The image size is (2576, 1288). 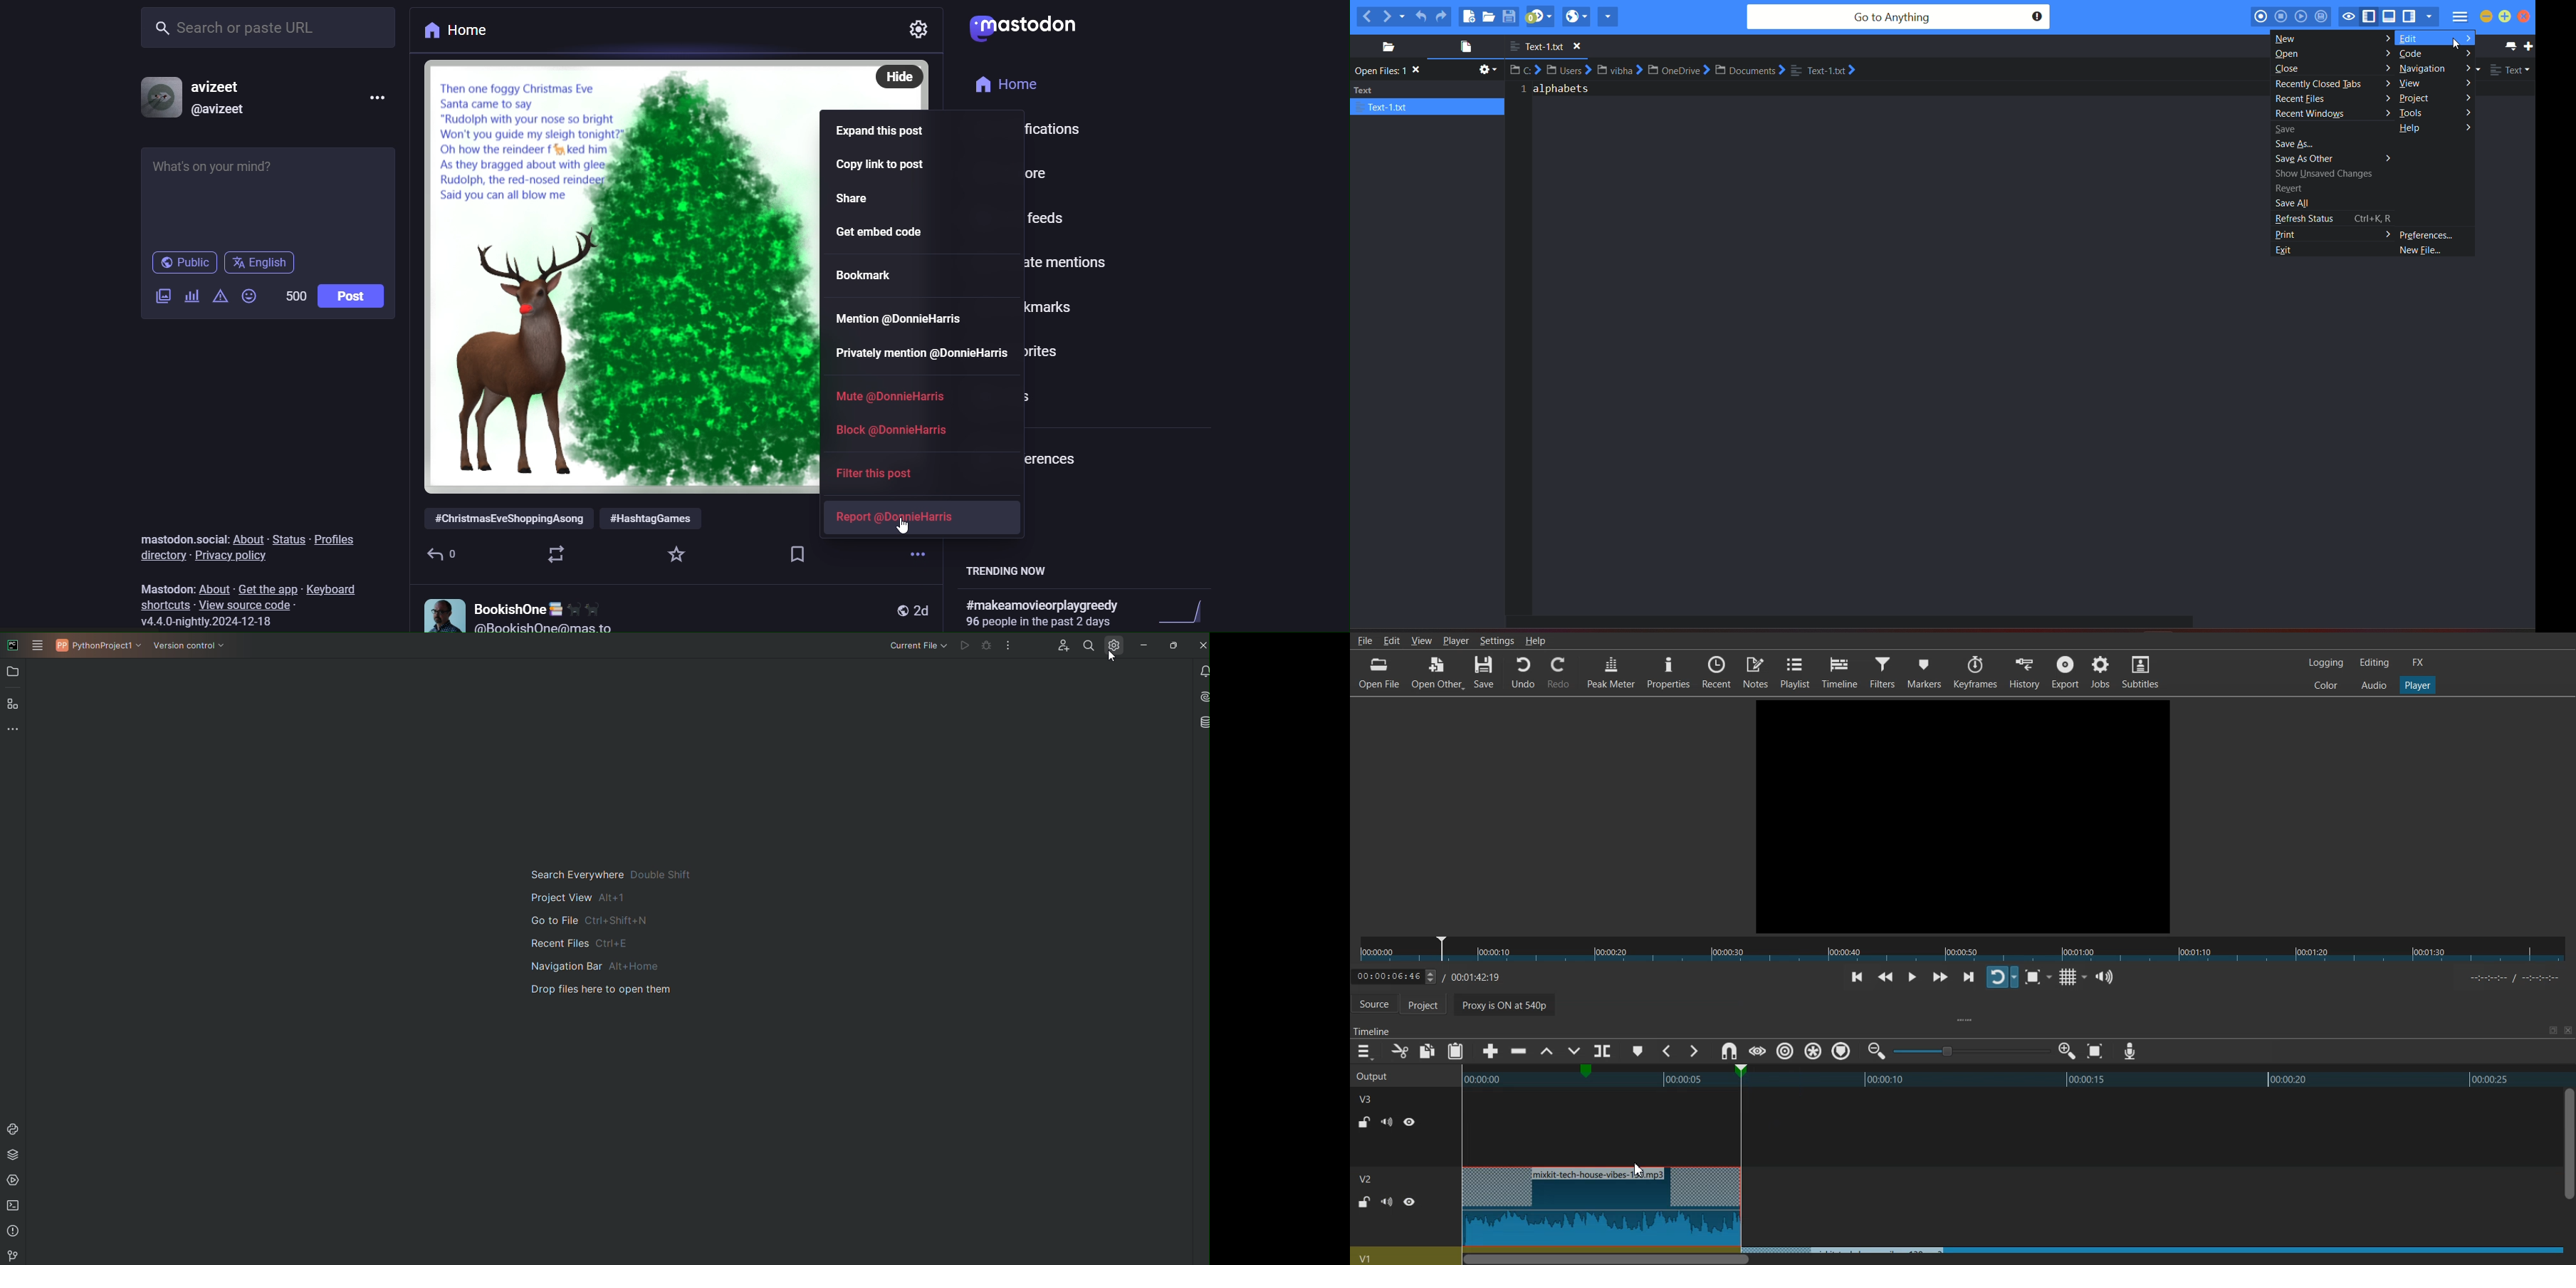 I want to click on BookishOne, so click(x=543, y=605).